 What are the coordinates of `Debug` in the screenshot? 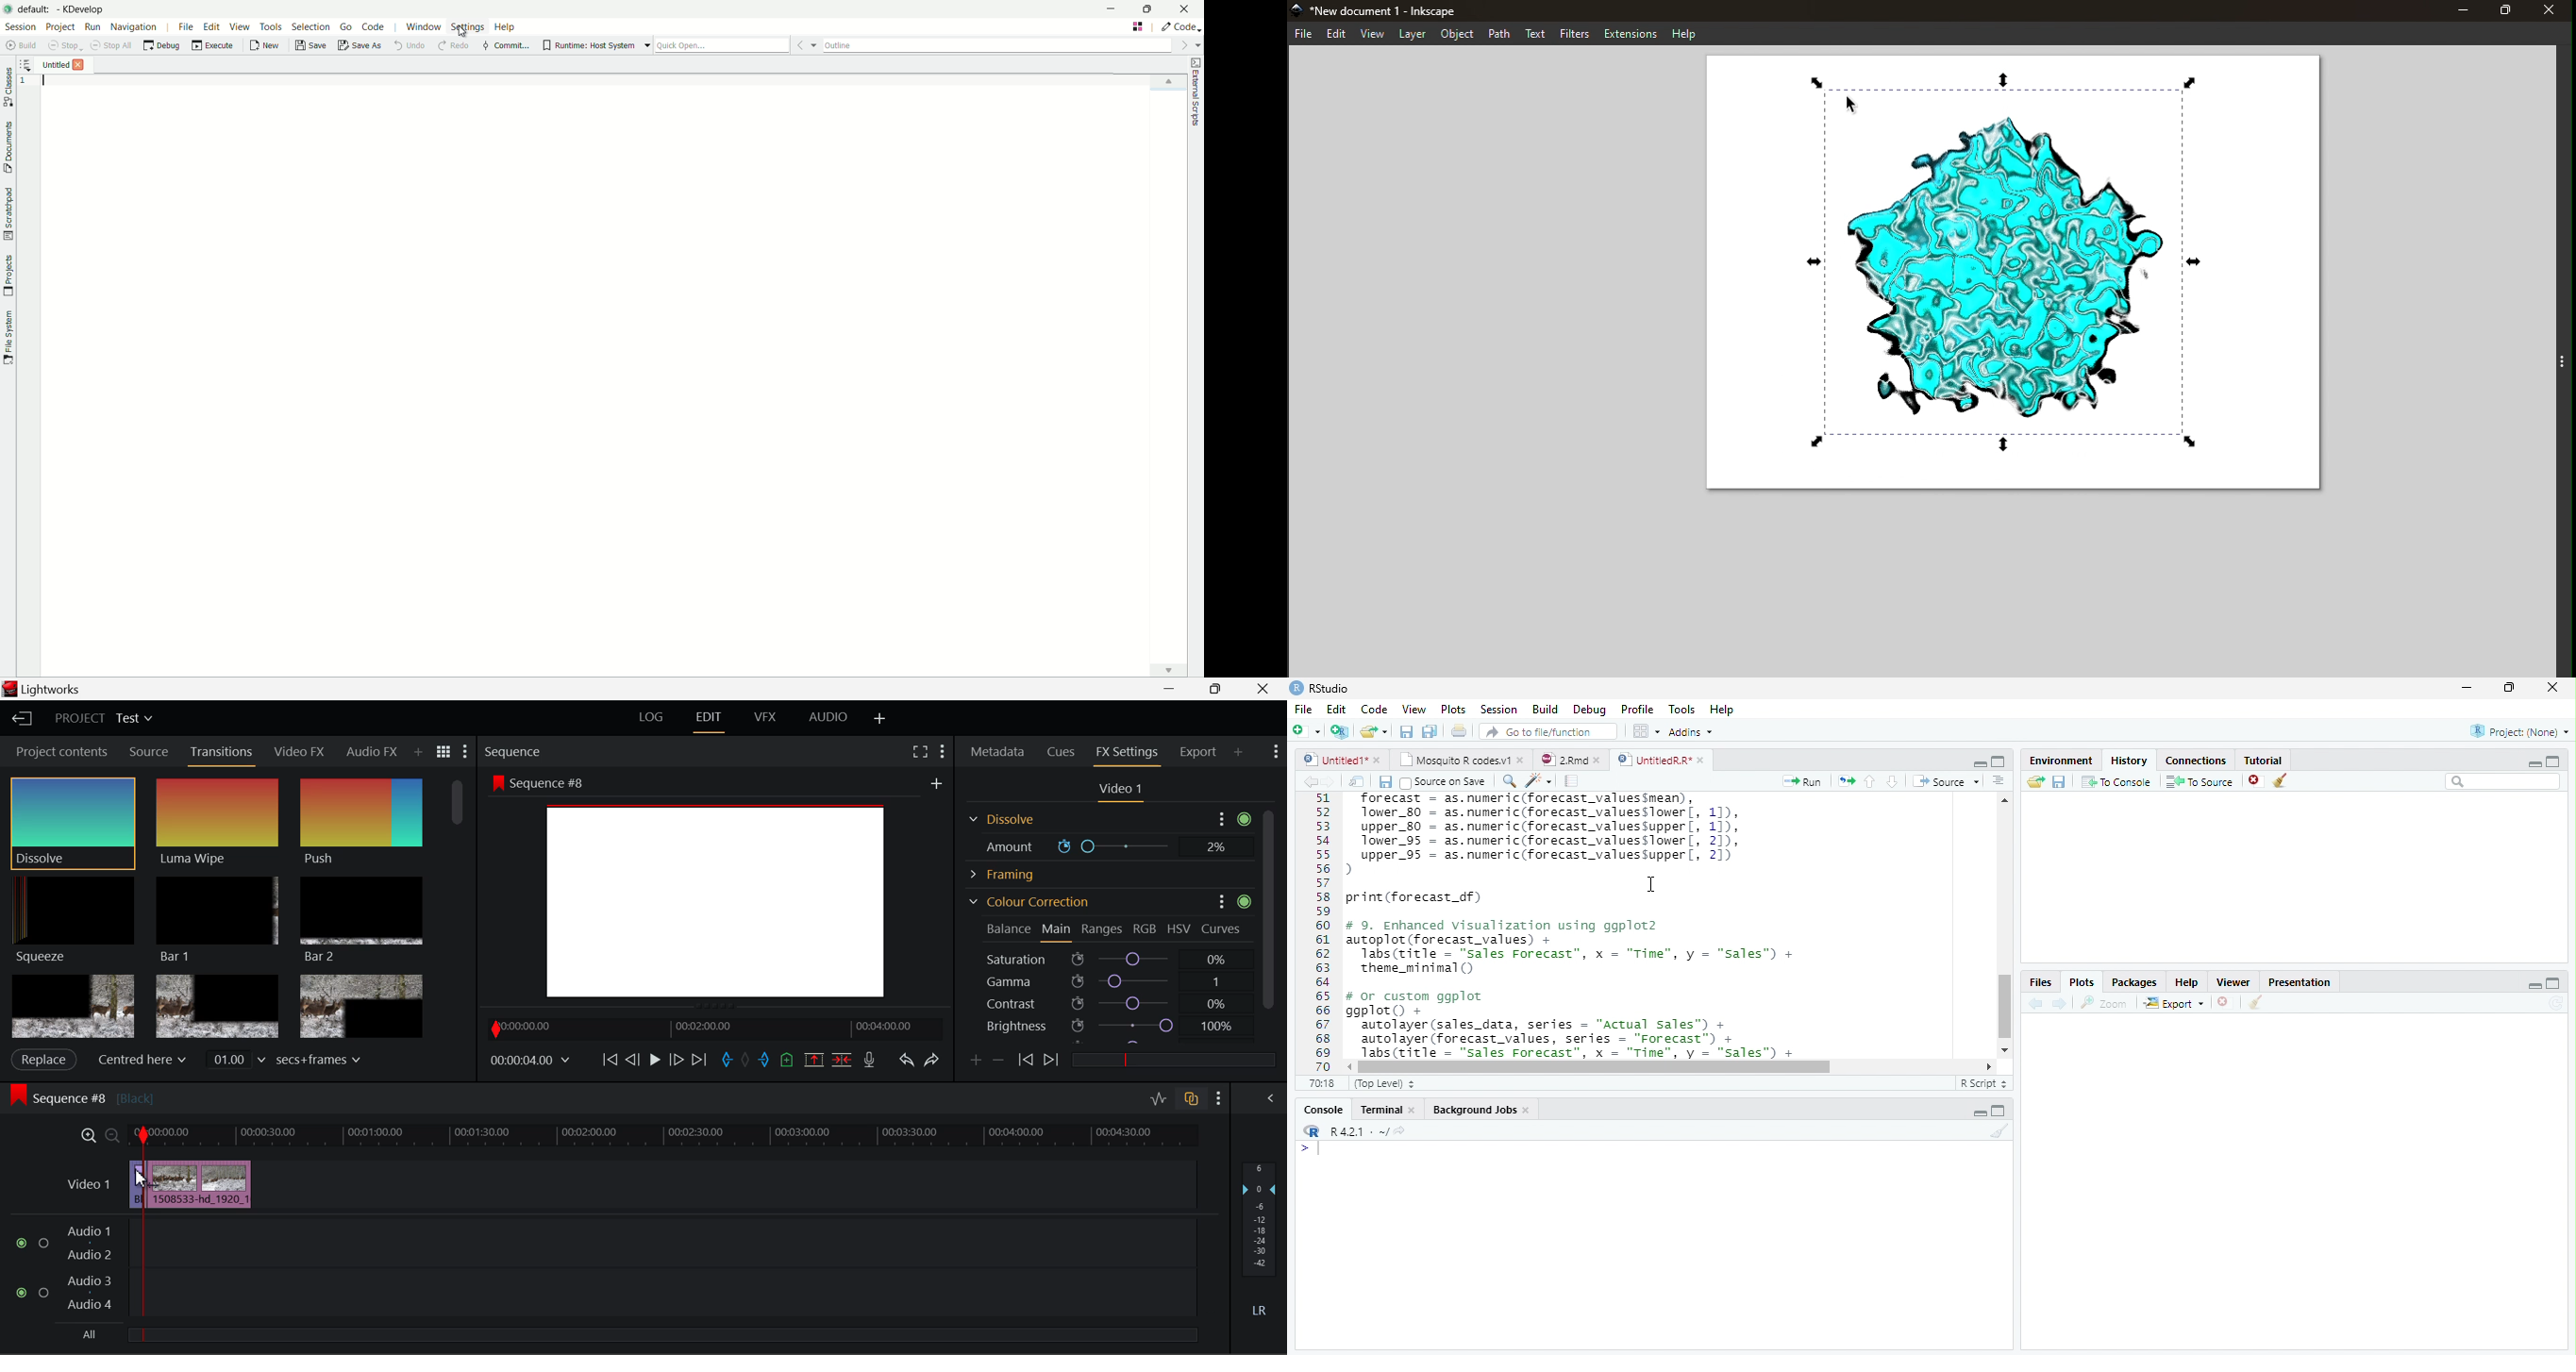 It's located at (1590, 709).